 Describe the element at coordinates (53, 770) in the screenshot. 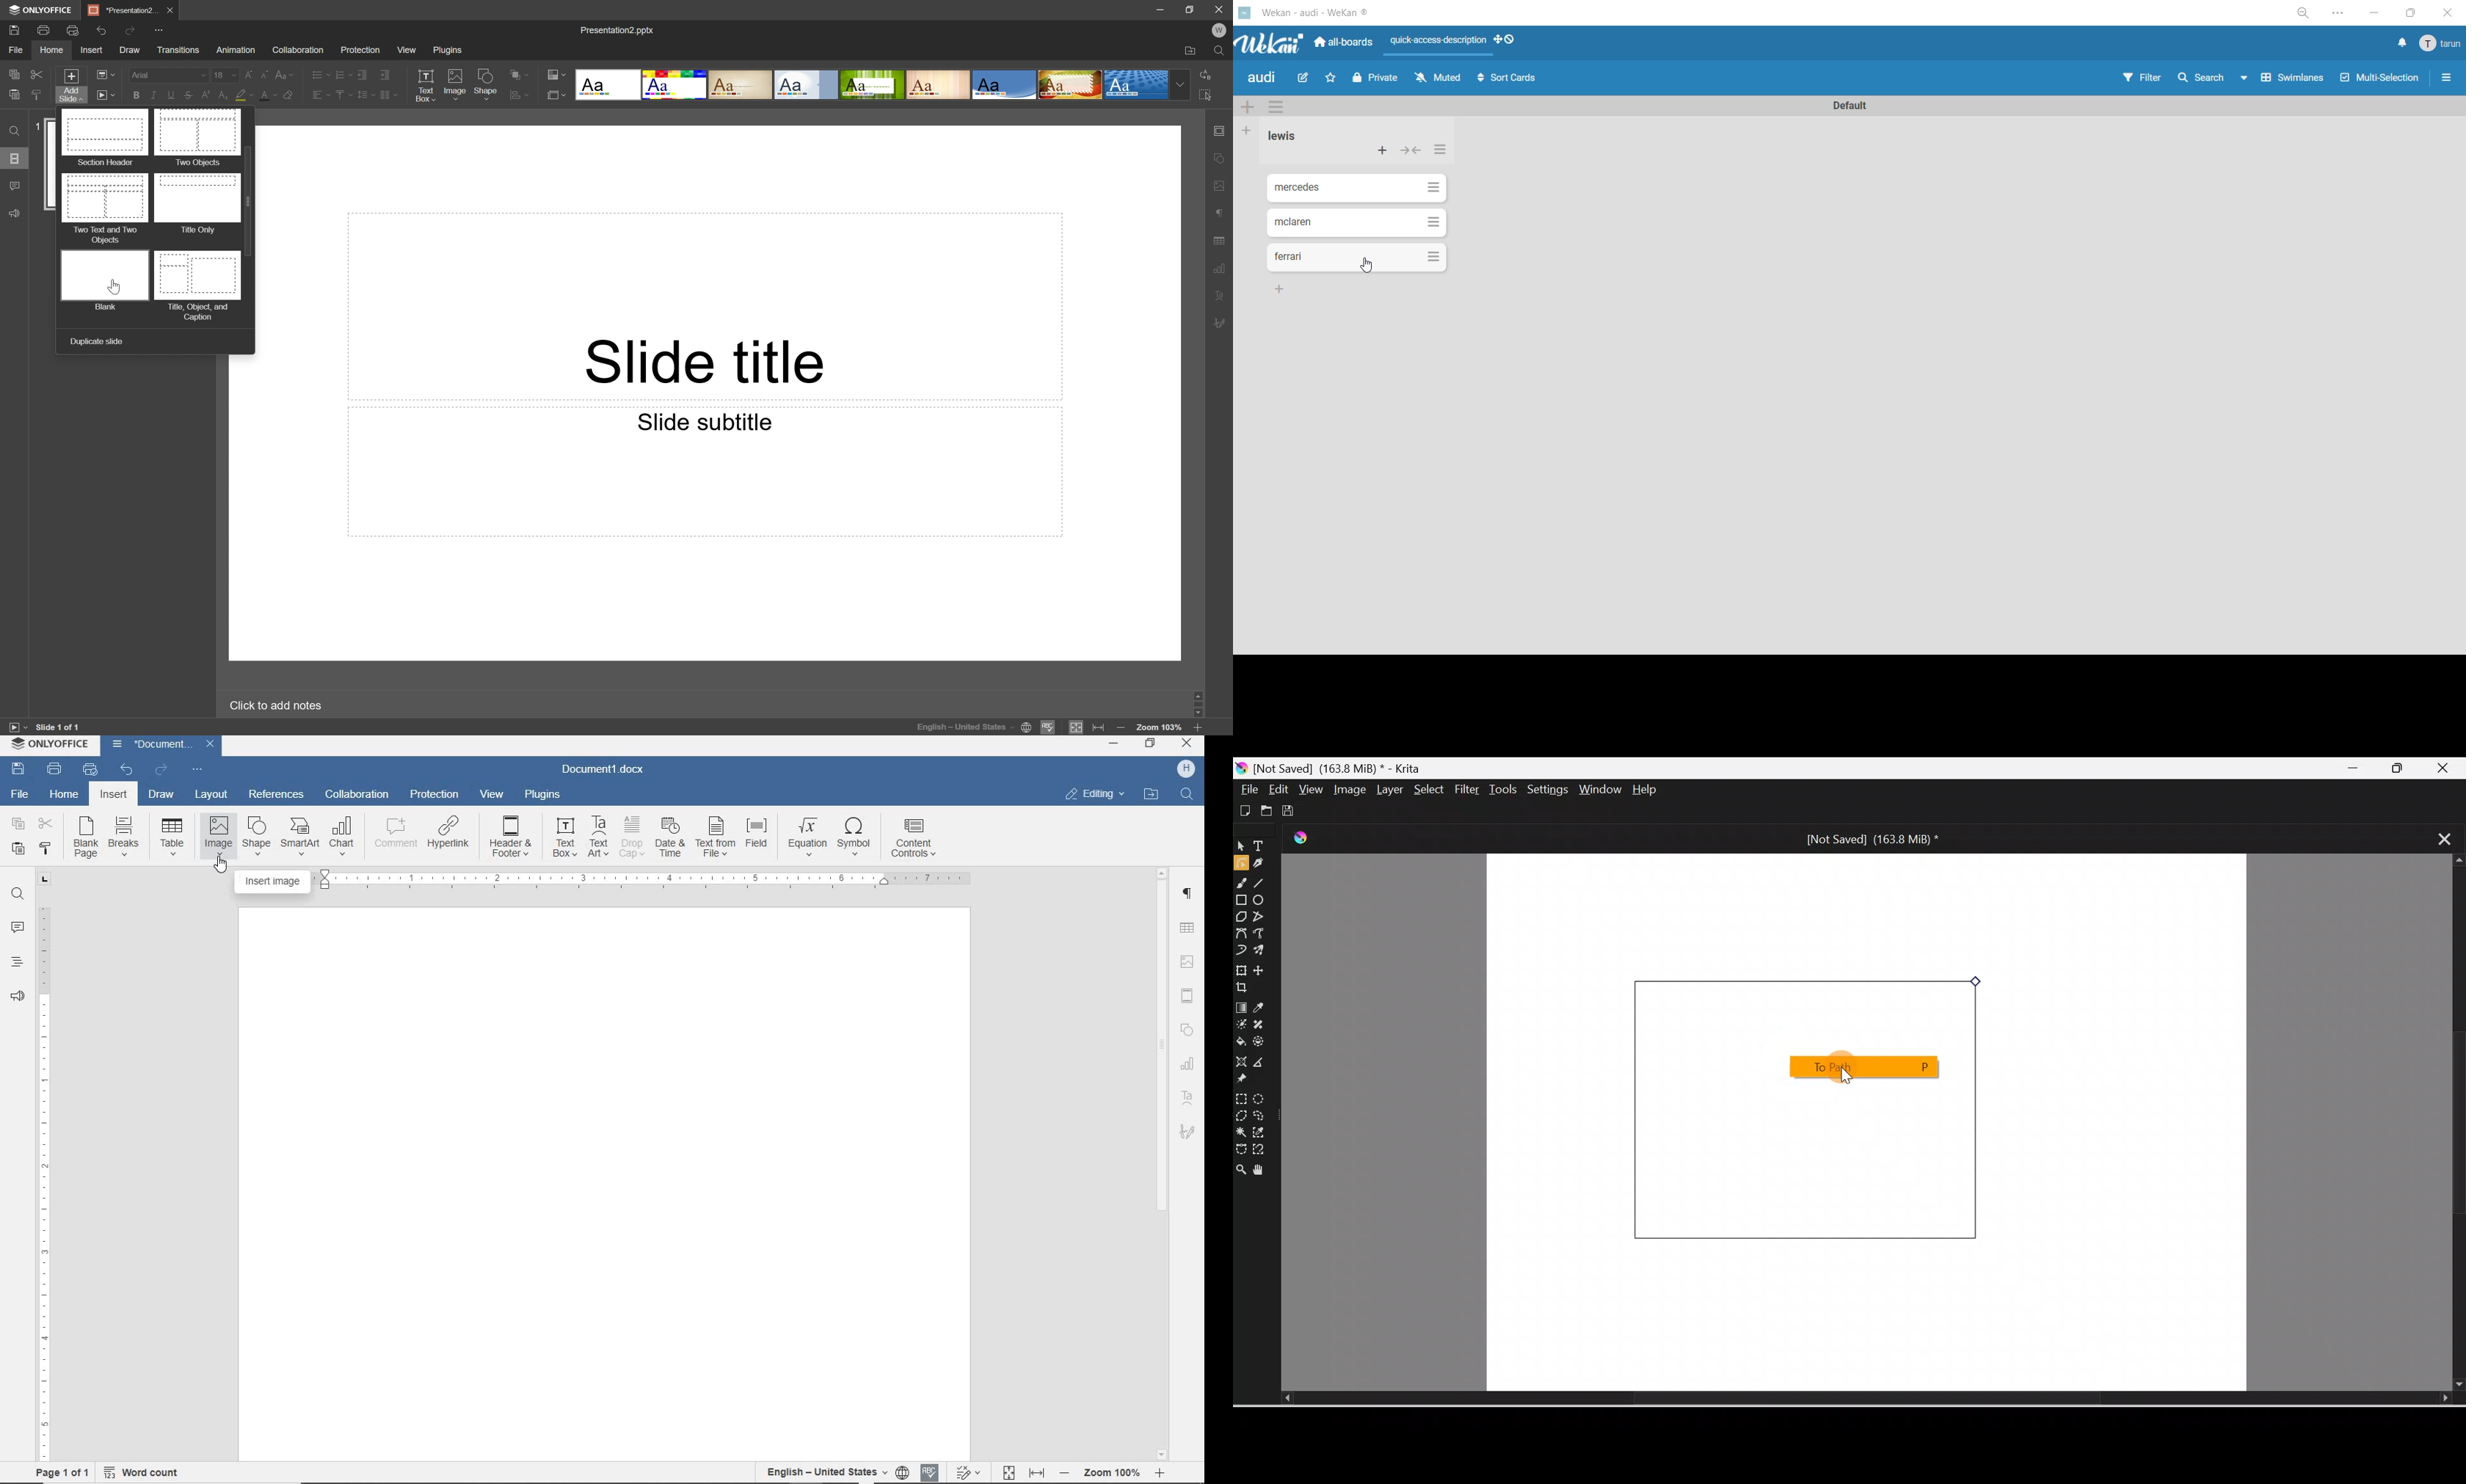

I see `print` at that location.